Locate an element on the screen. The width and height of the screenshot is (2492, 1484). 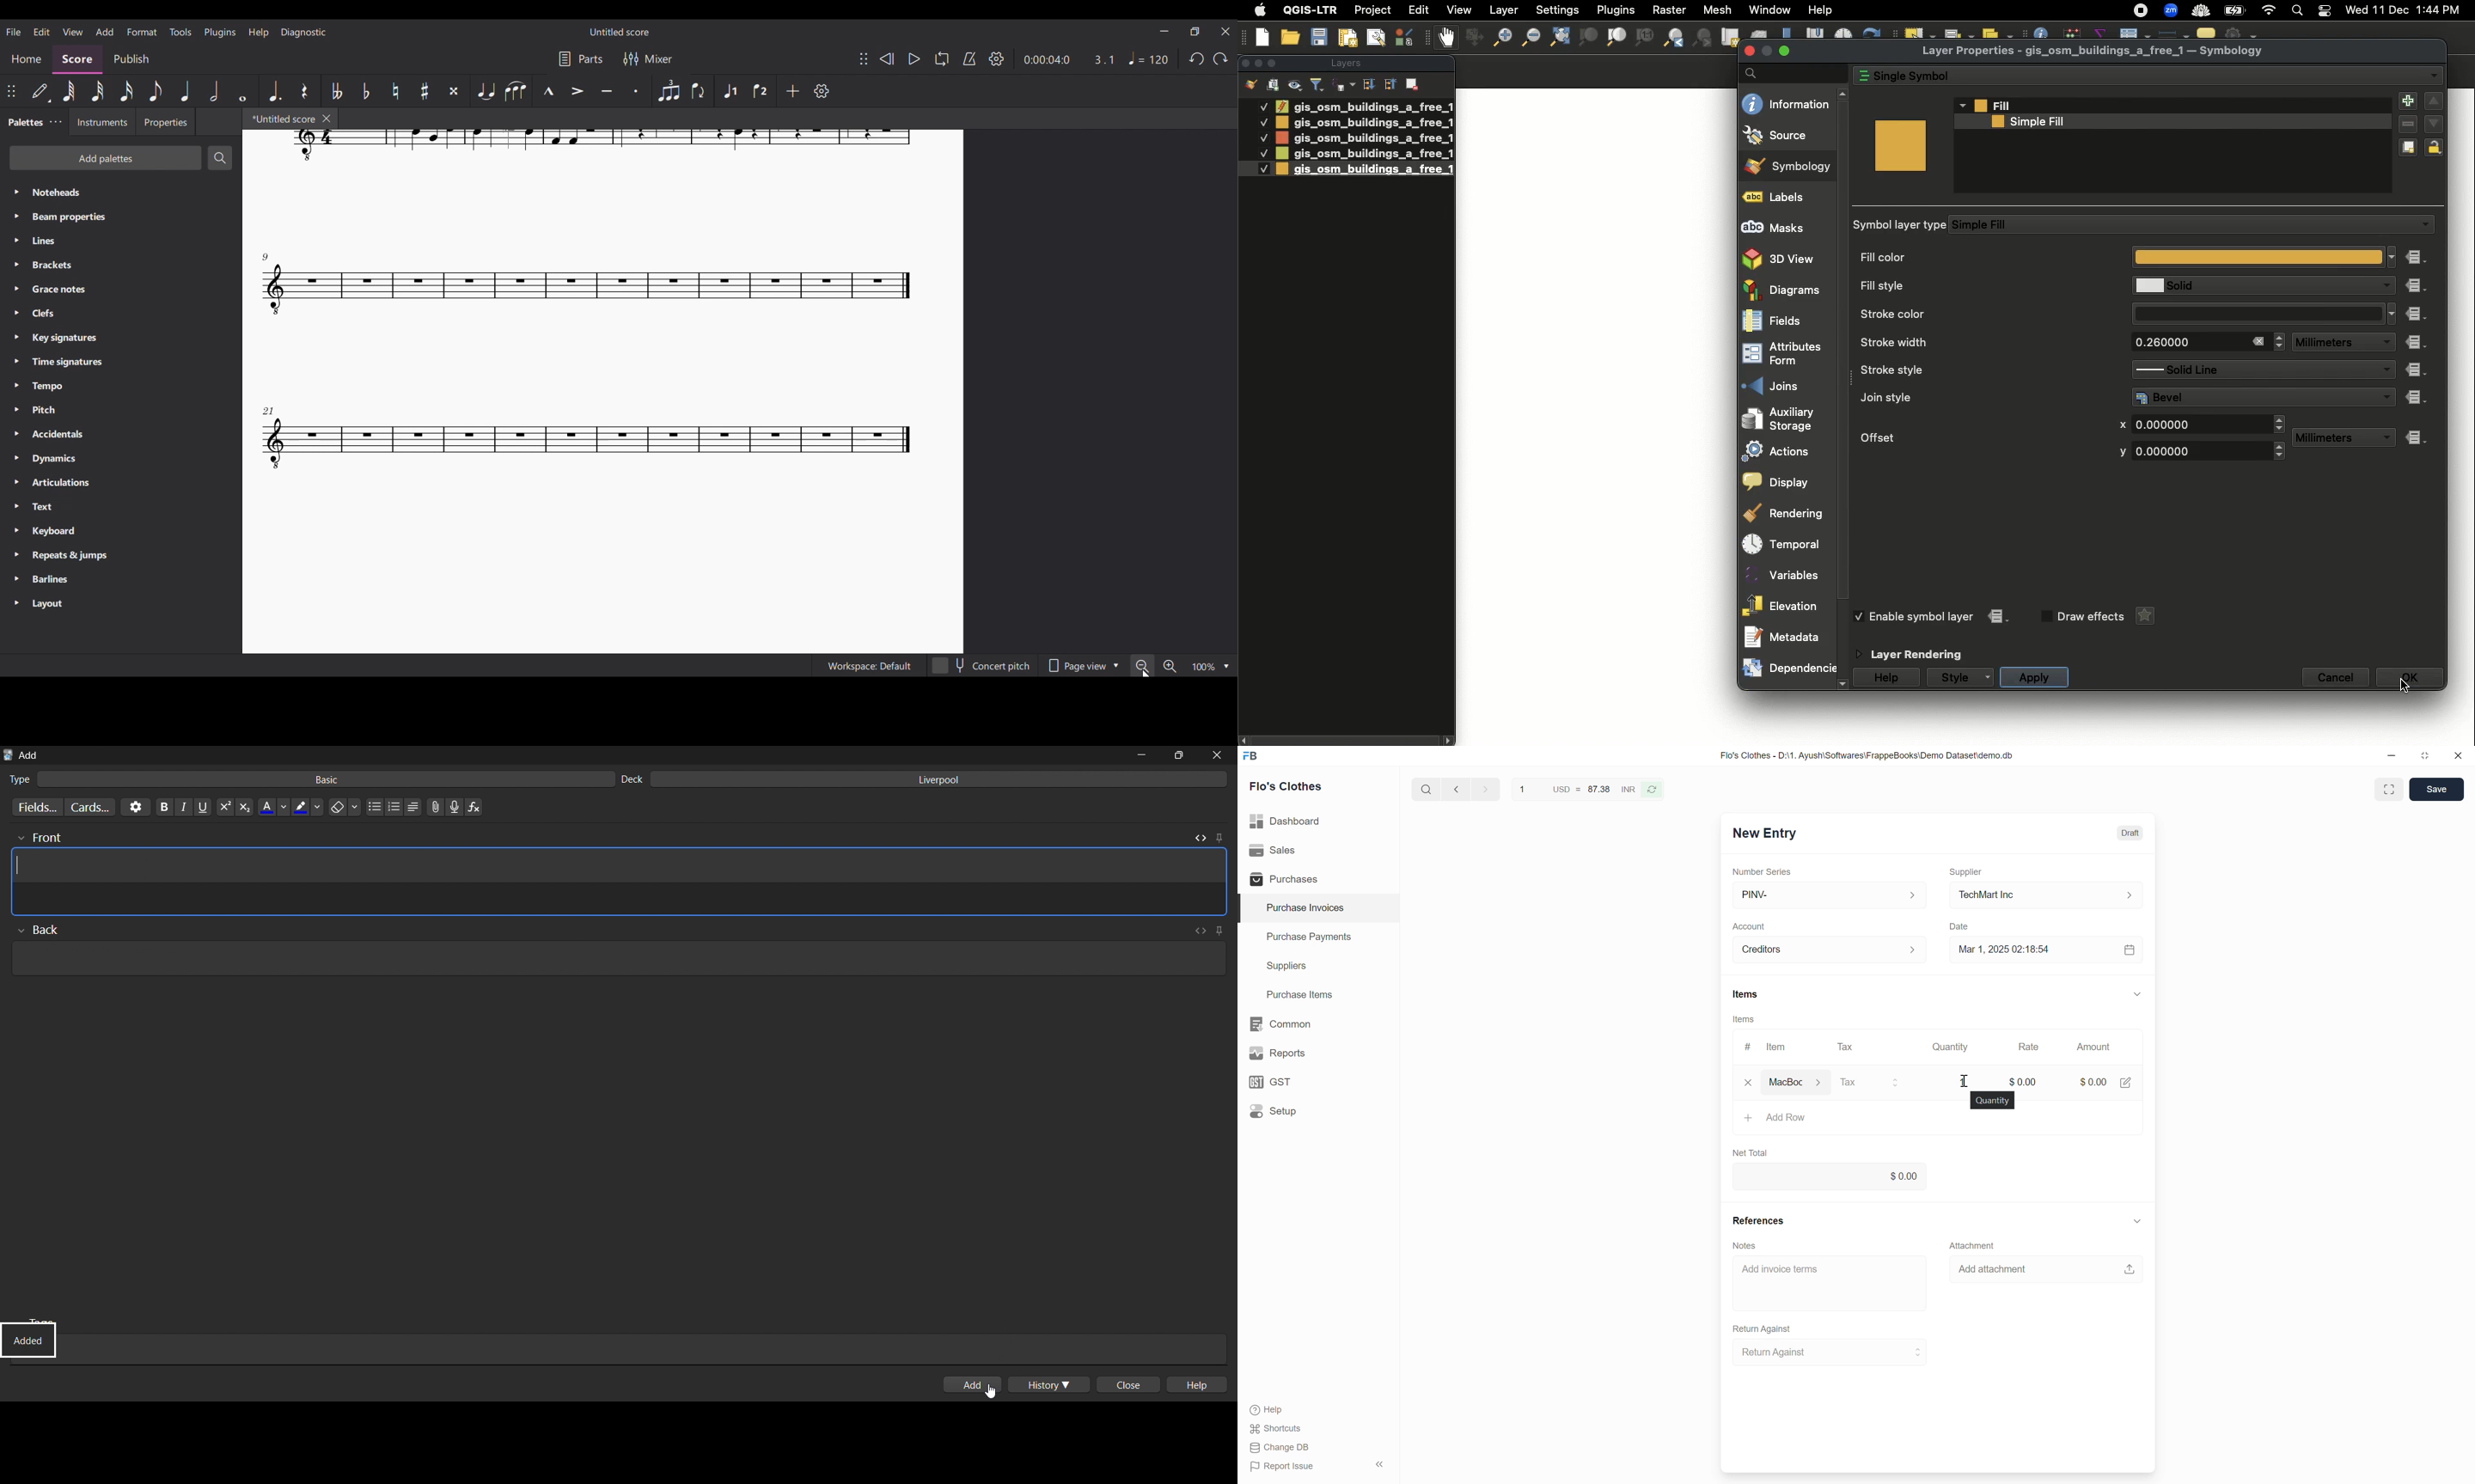
Stroke style is located at coordinates (1977, 370).